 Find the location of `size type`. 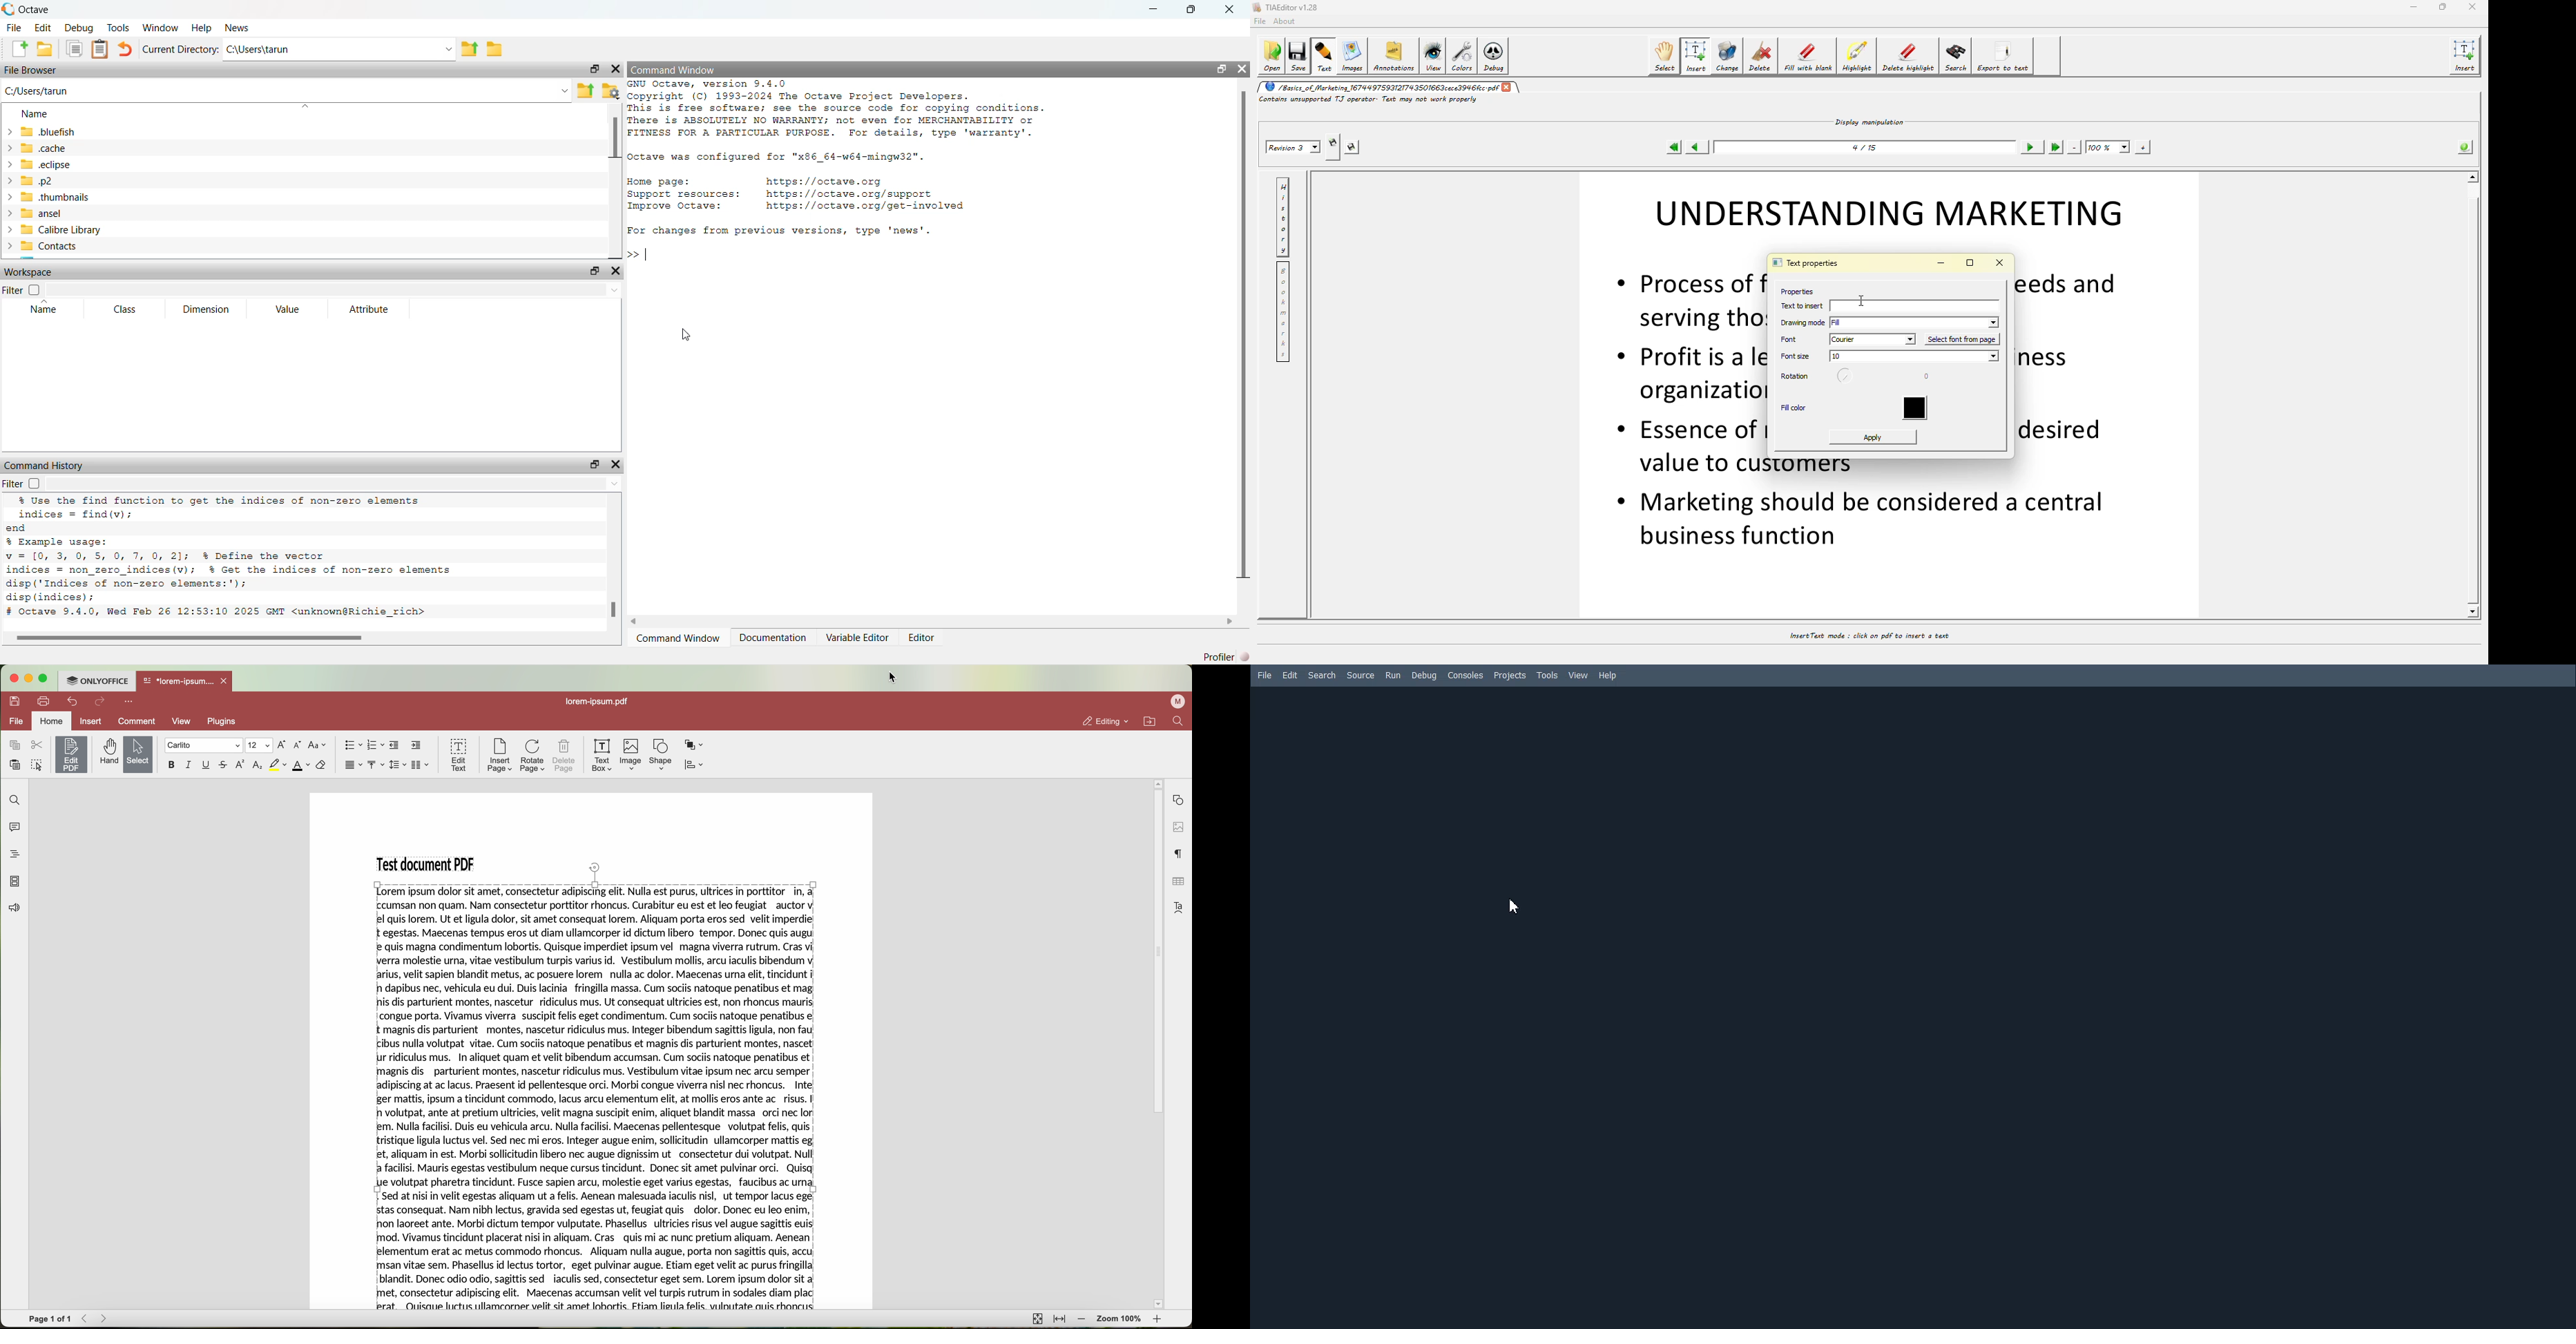

size type is located at coordinates (258, 745).